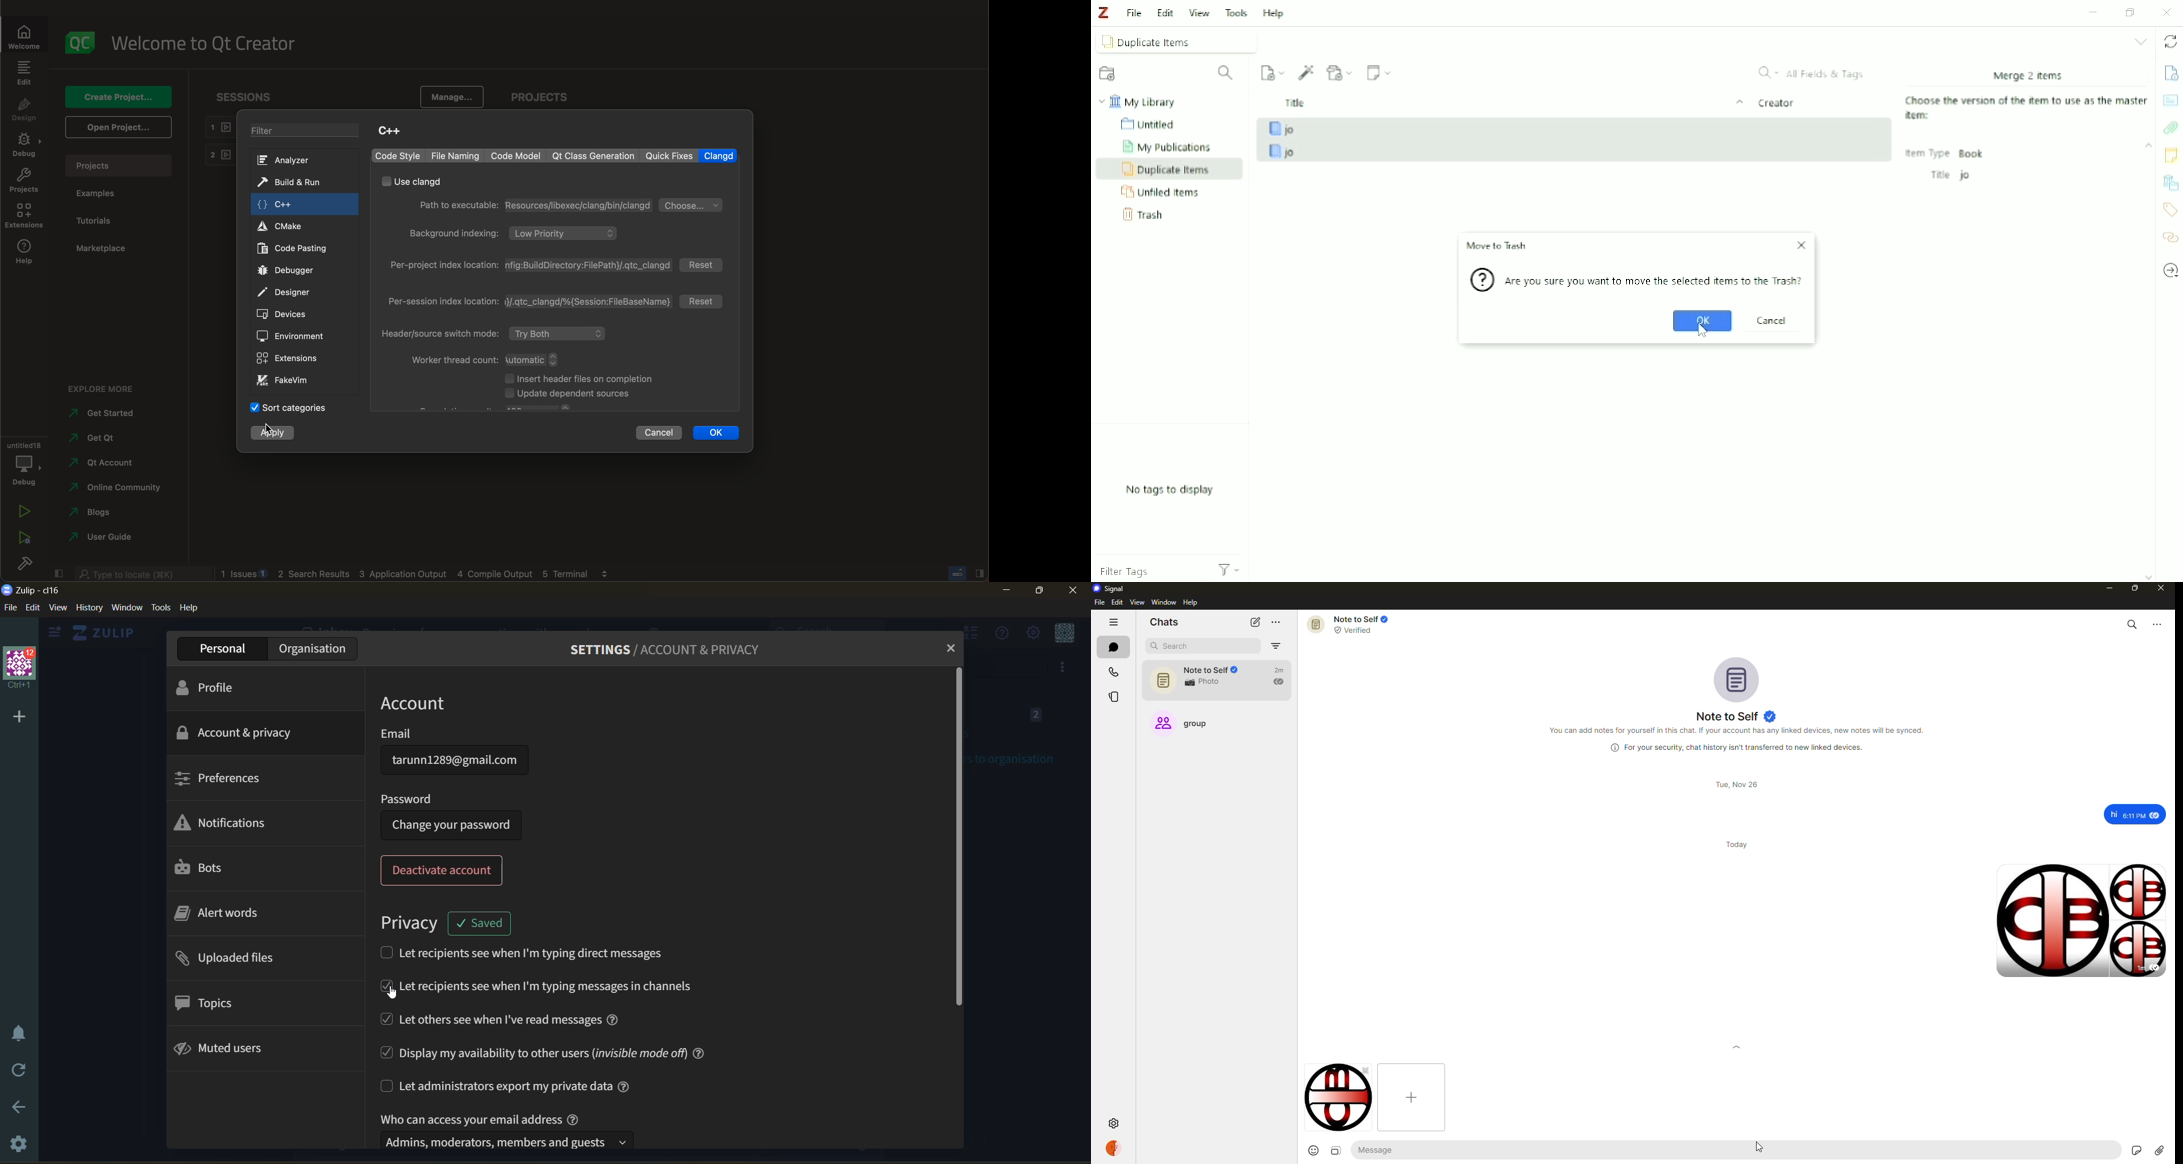 This screenshot has height=1176, width=2184. Describe the element at coordinates (27, 251) in the screenshot. I see `help` at that location.